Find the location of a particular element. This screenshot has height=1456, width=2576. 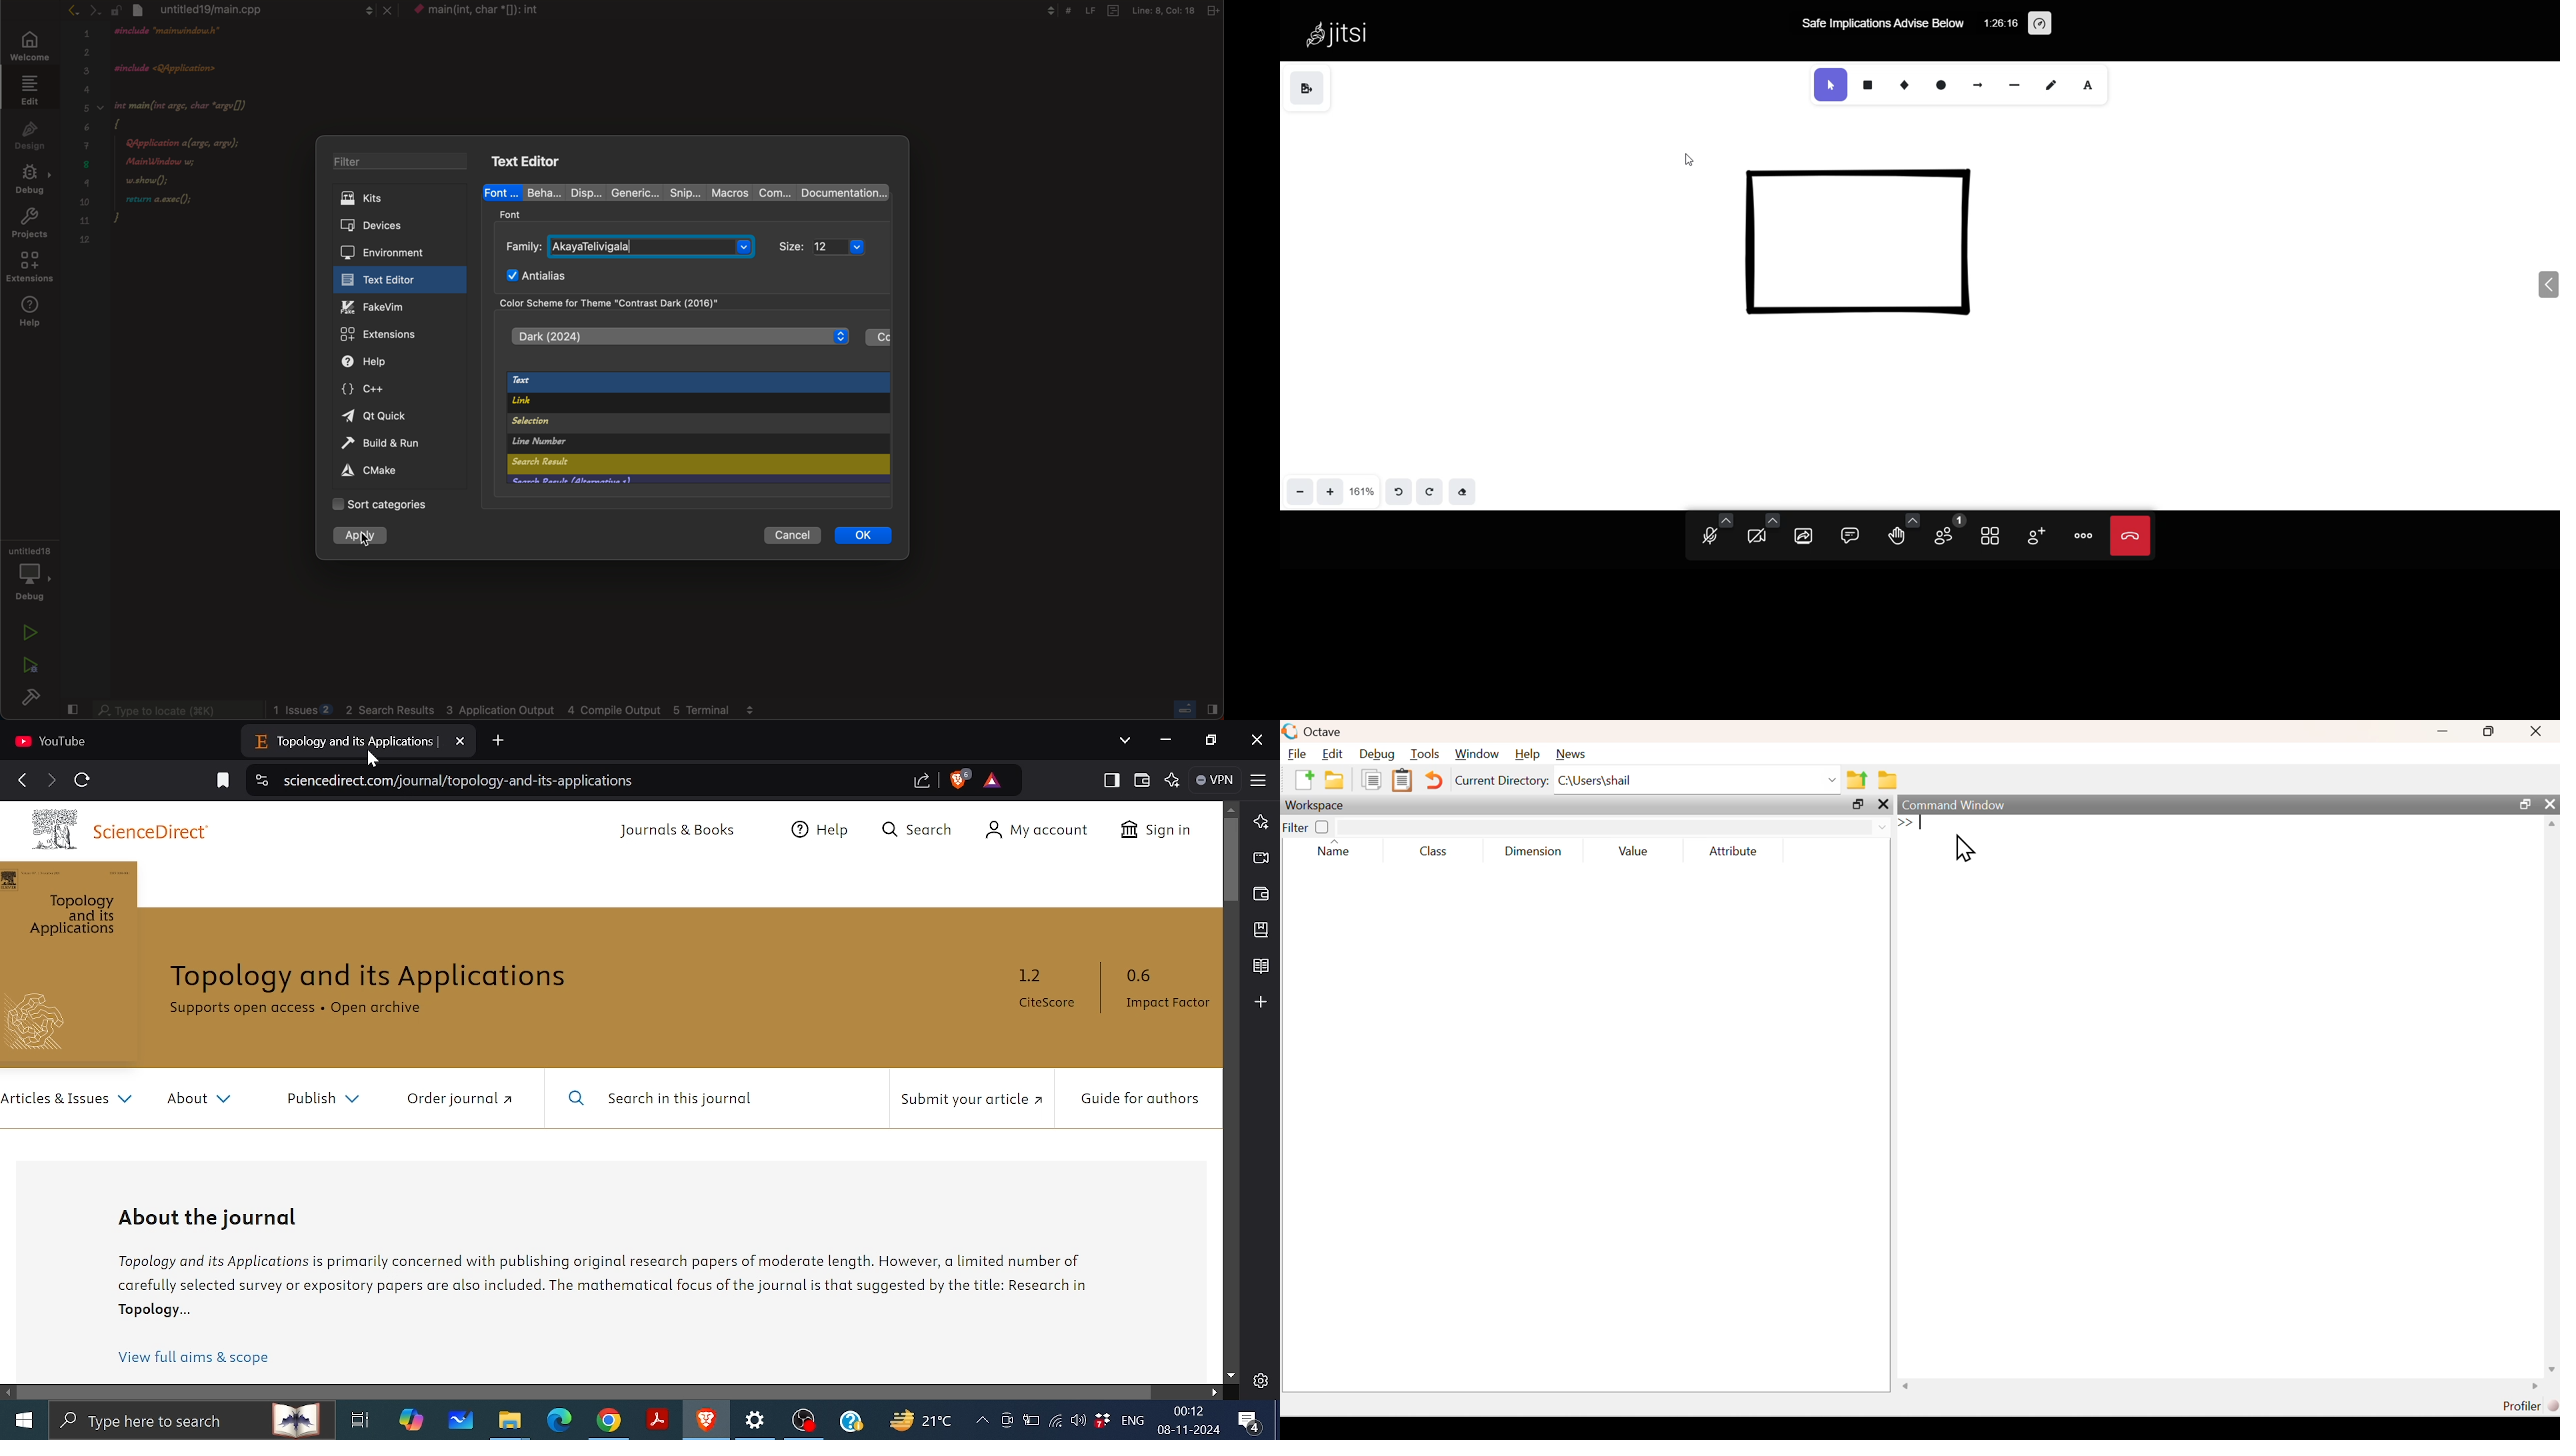

unmute mic is located at coordinates (1707, 539).